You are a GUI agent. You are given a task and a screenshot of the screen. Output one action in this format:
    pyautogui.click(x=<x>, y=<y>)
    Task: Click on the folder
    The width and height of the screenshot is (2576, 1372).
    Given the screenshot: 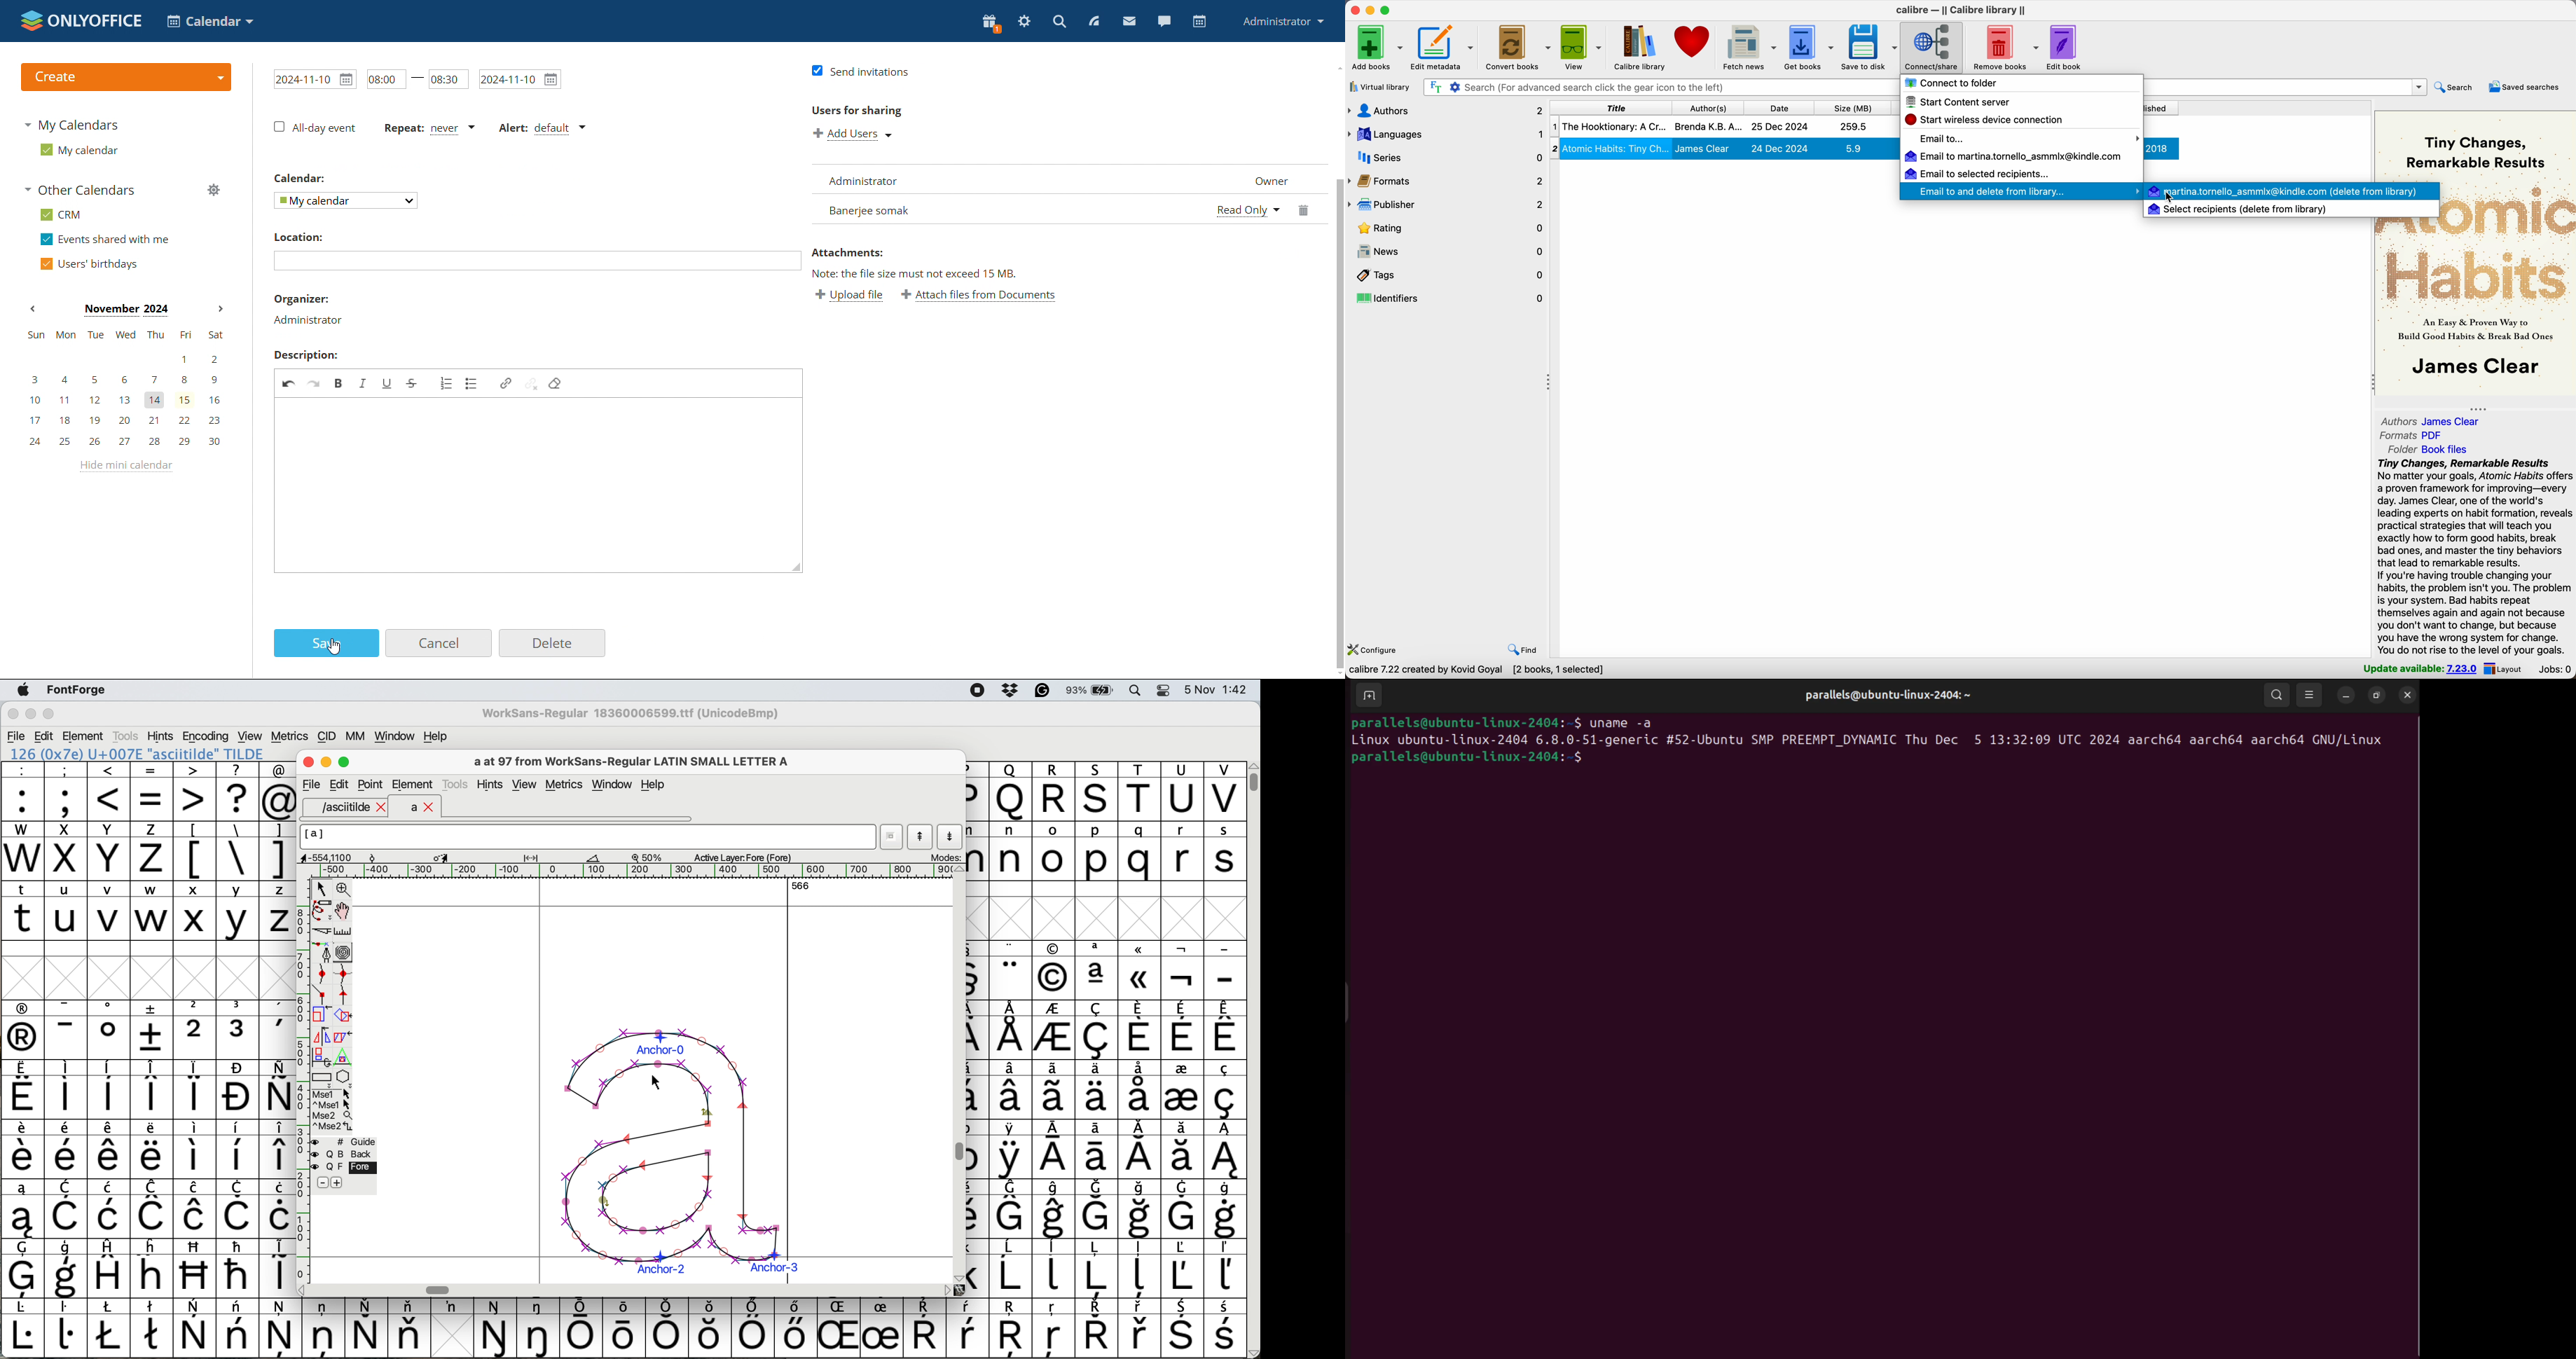 What is the action you would take?
    pyautogui.click(x=2424, y=450)
    